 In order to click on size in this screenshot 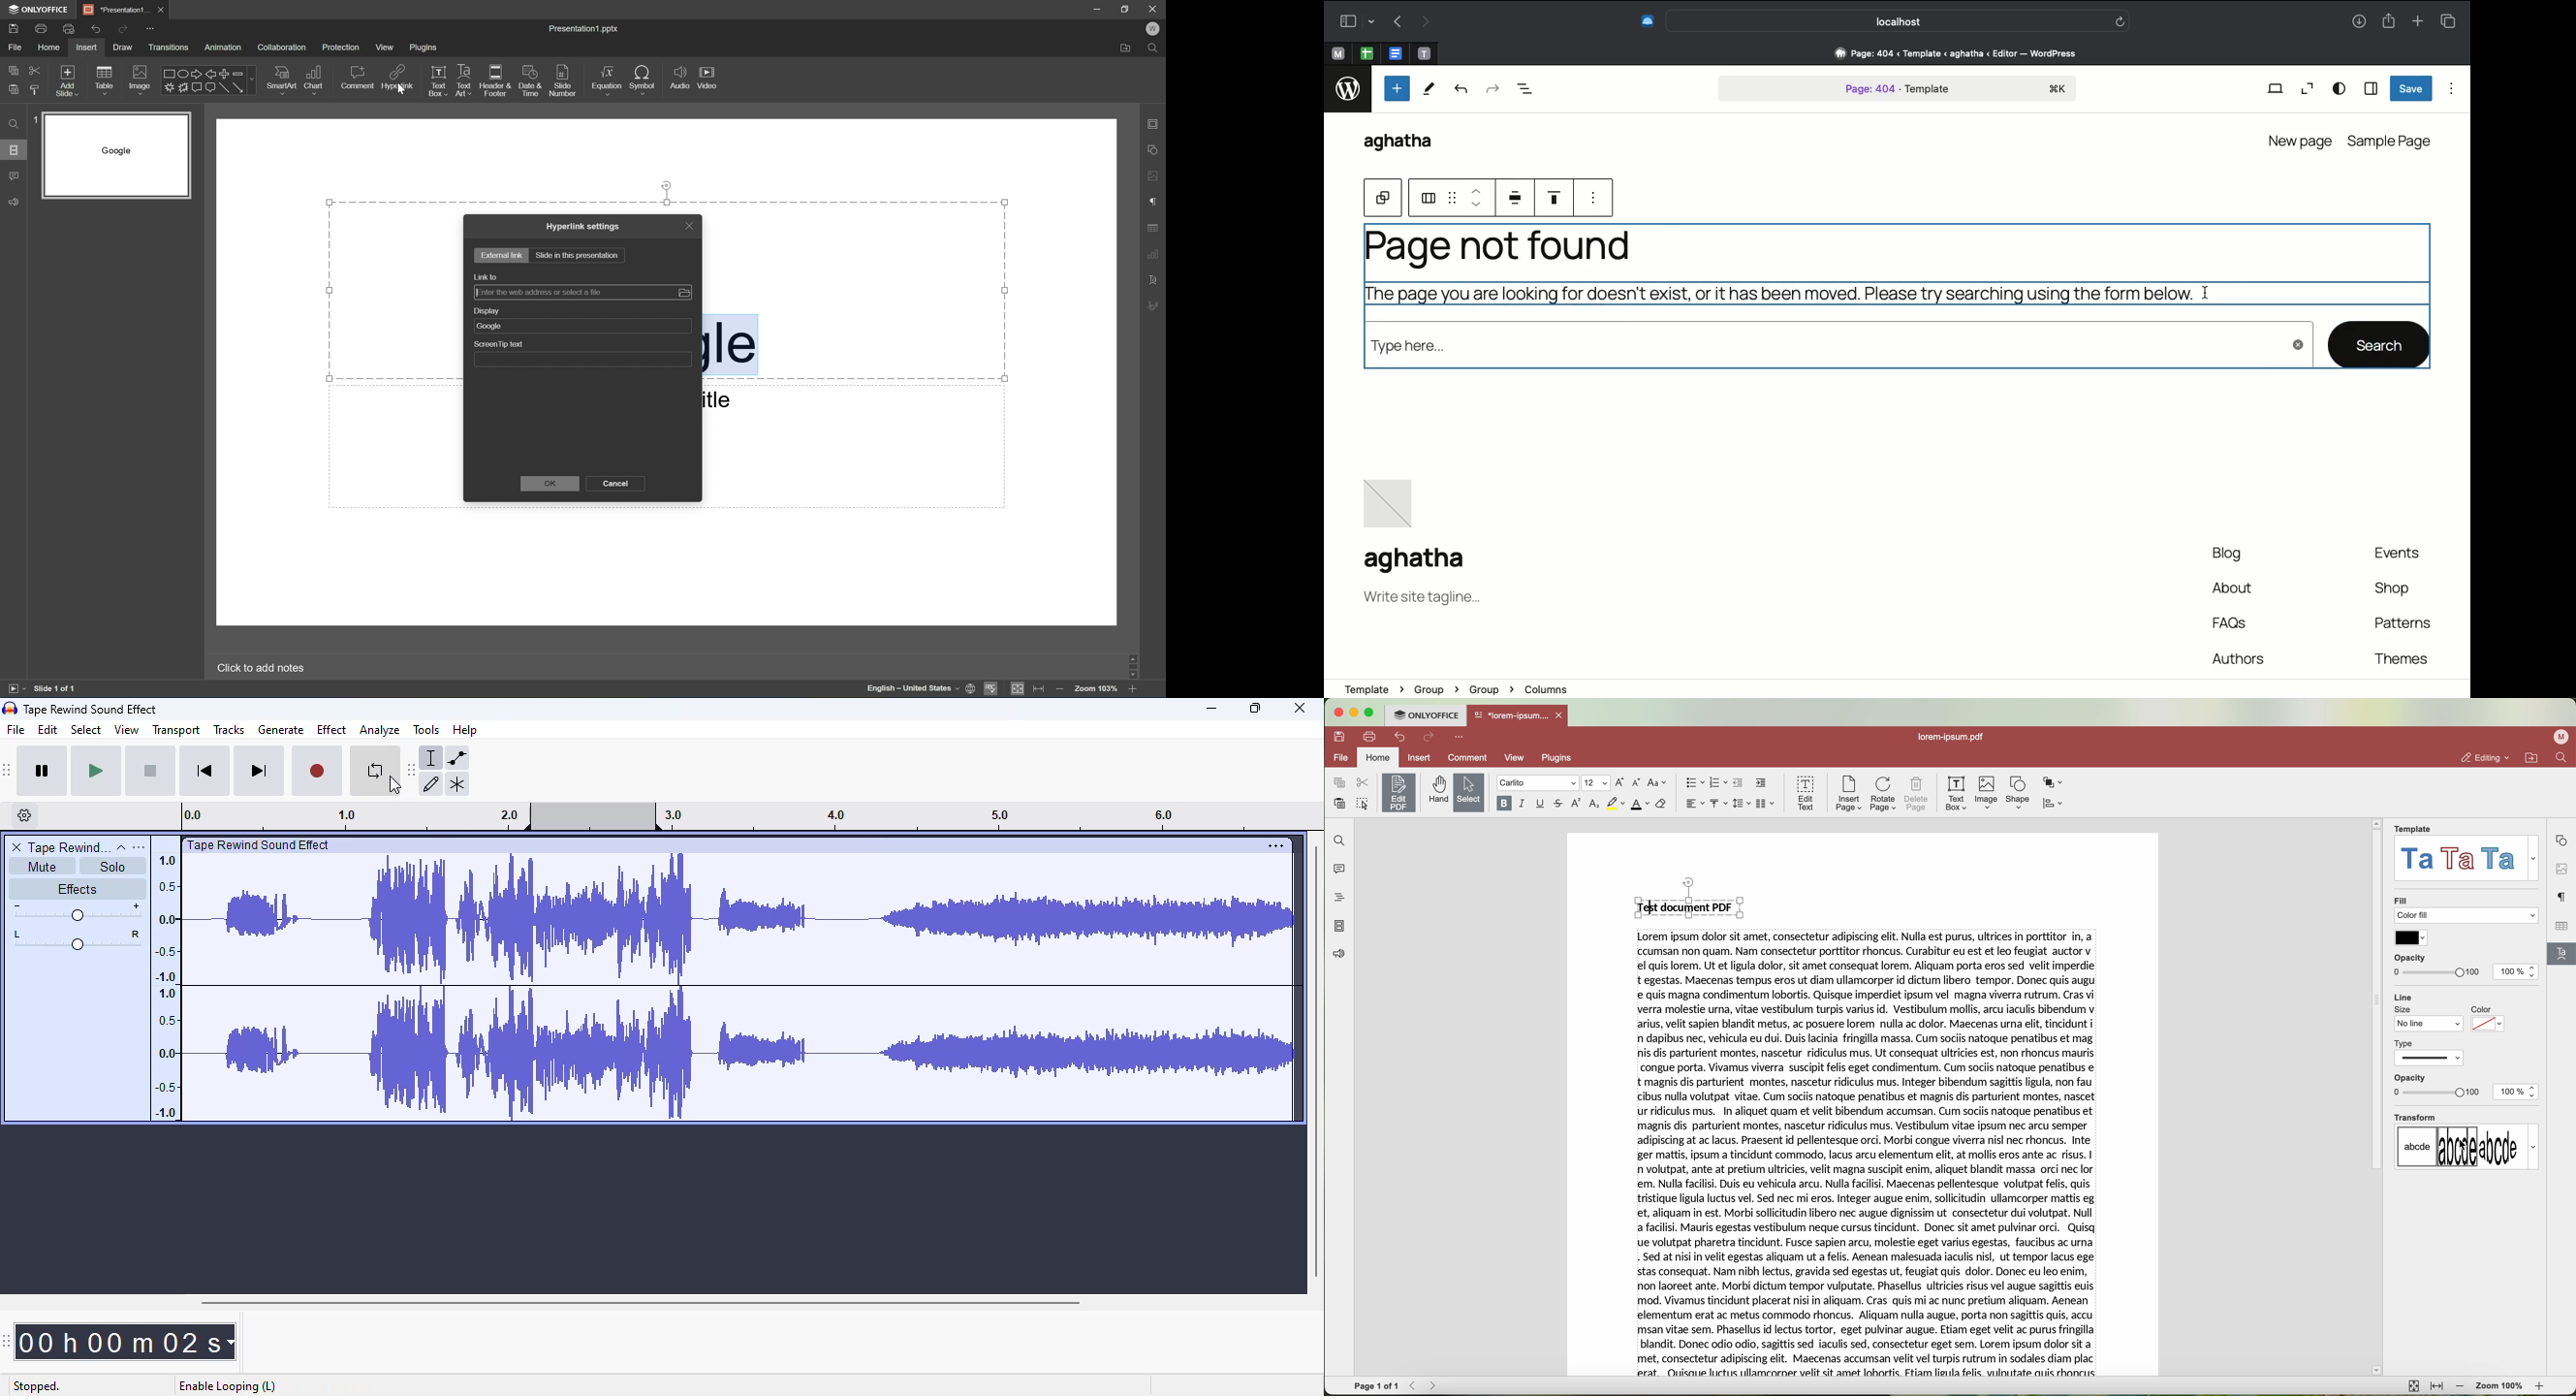, I will do `click(2429, 1019)`.